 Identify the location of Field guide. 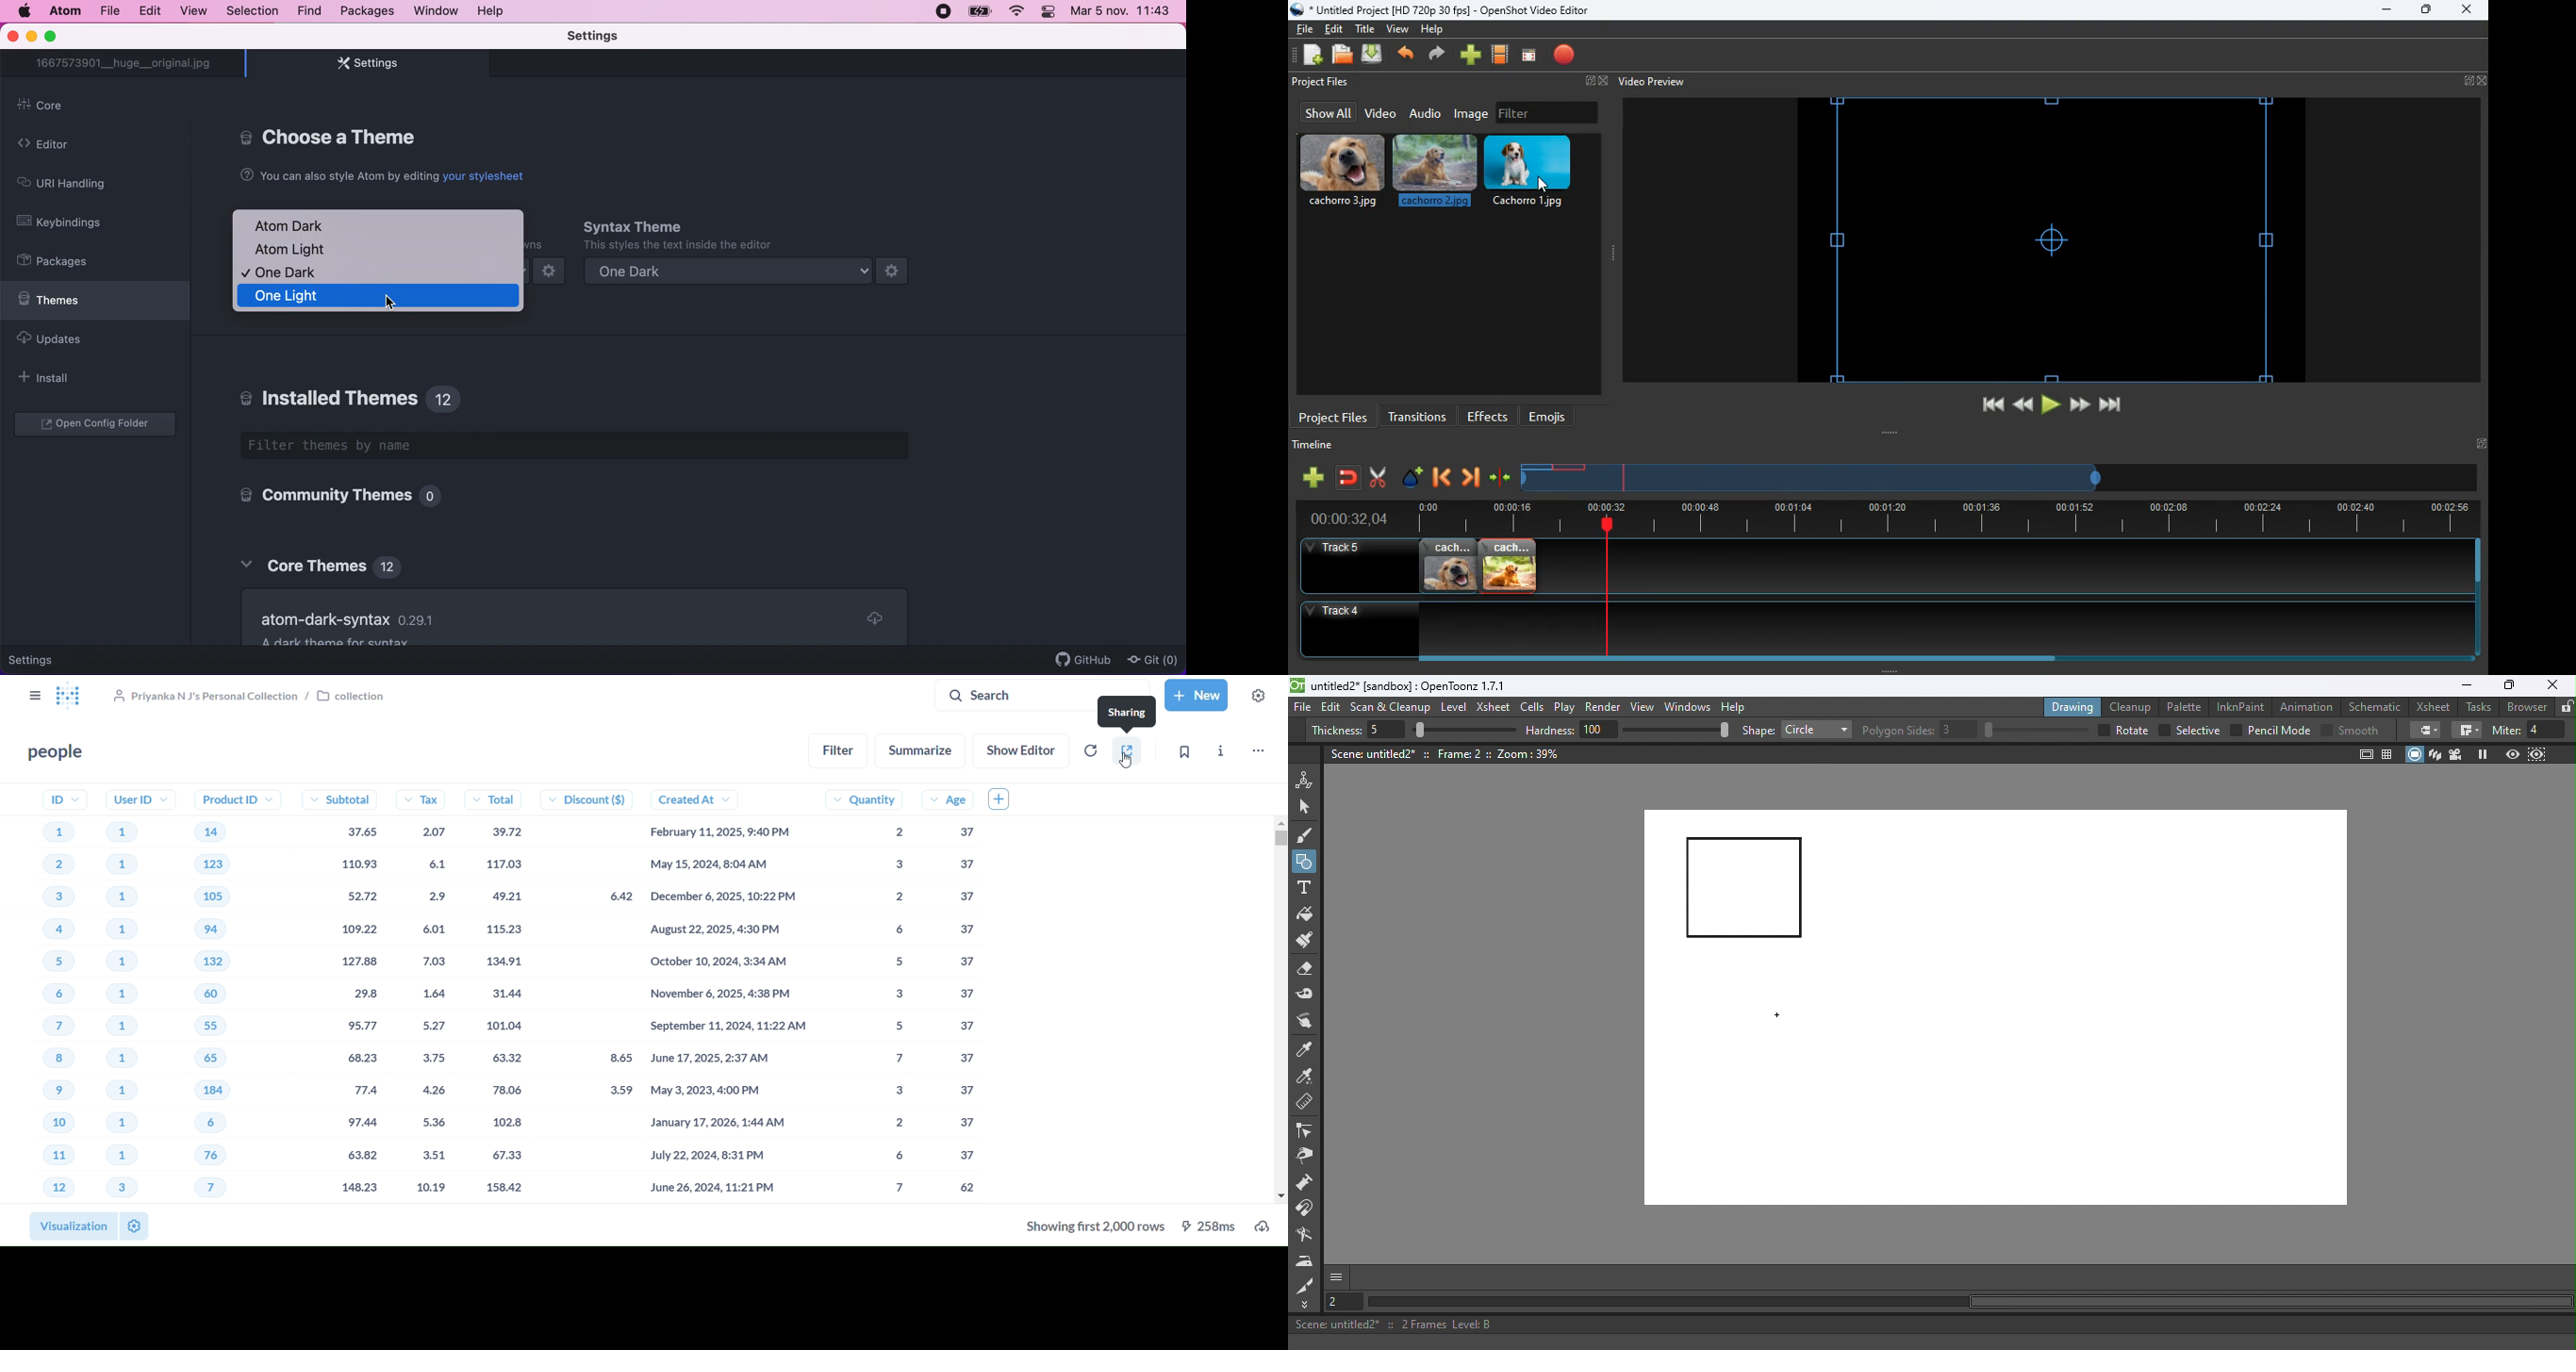
(2390, 753).